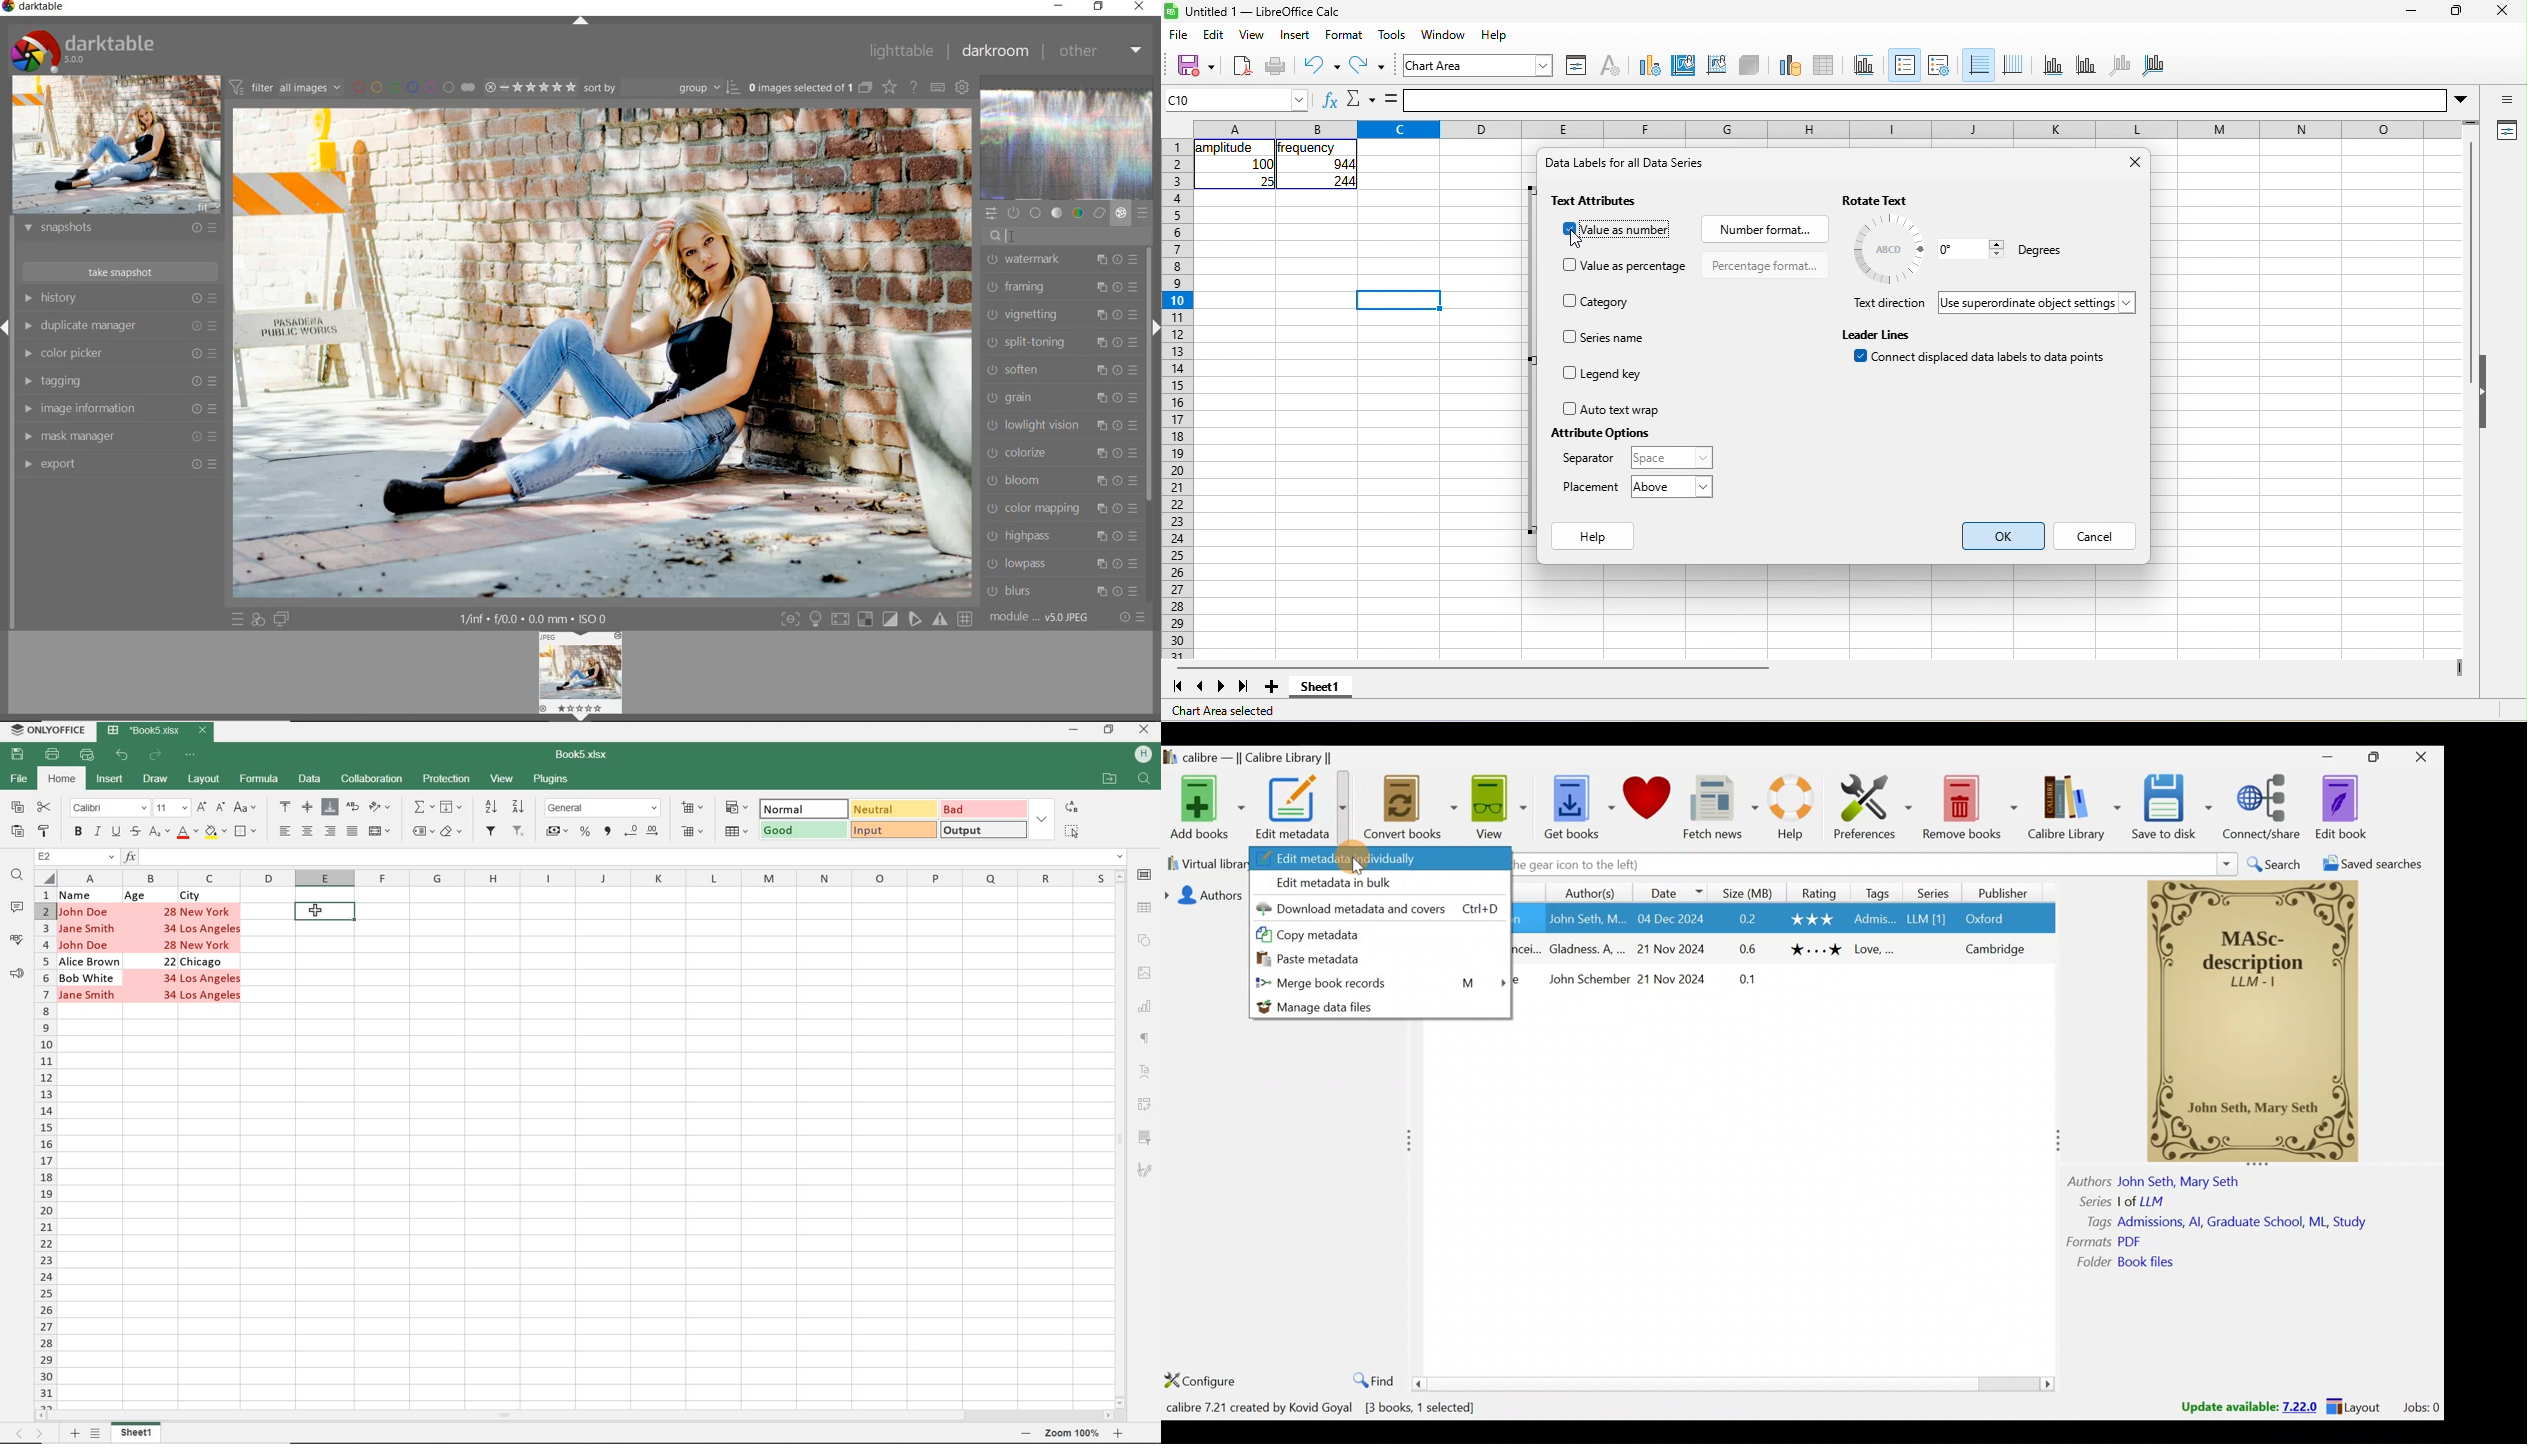 The image size is (2548, 1456). What do you see at coordinates (582, 752) in the screenshot?
I see `DOCUMENT NAME` at bounding box center [582, 752].